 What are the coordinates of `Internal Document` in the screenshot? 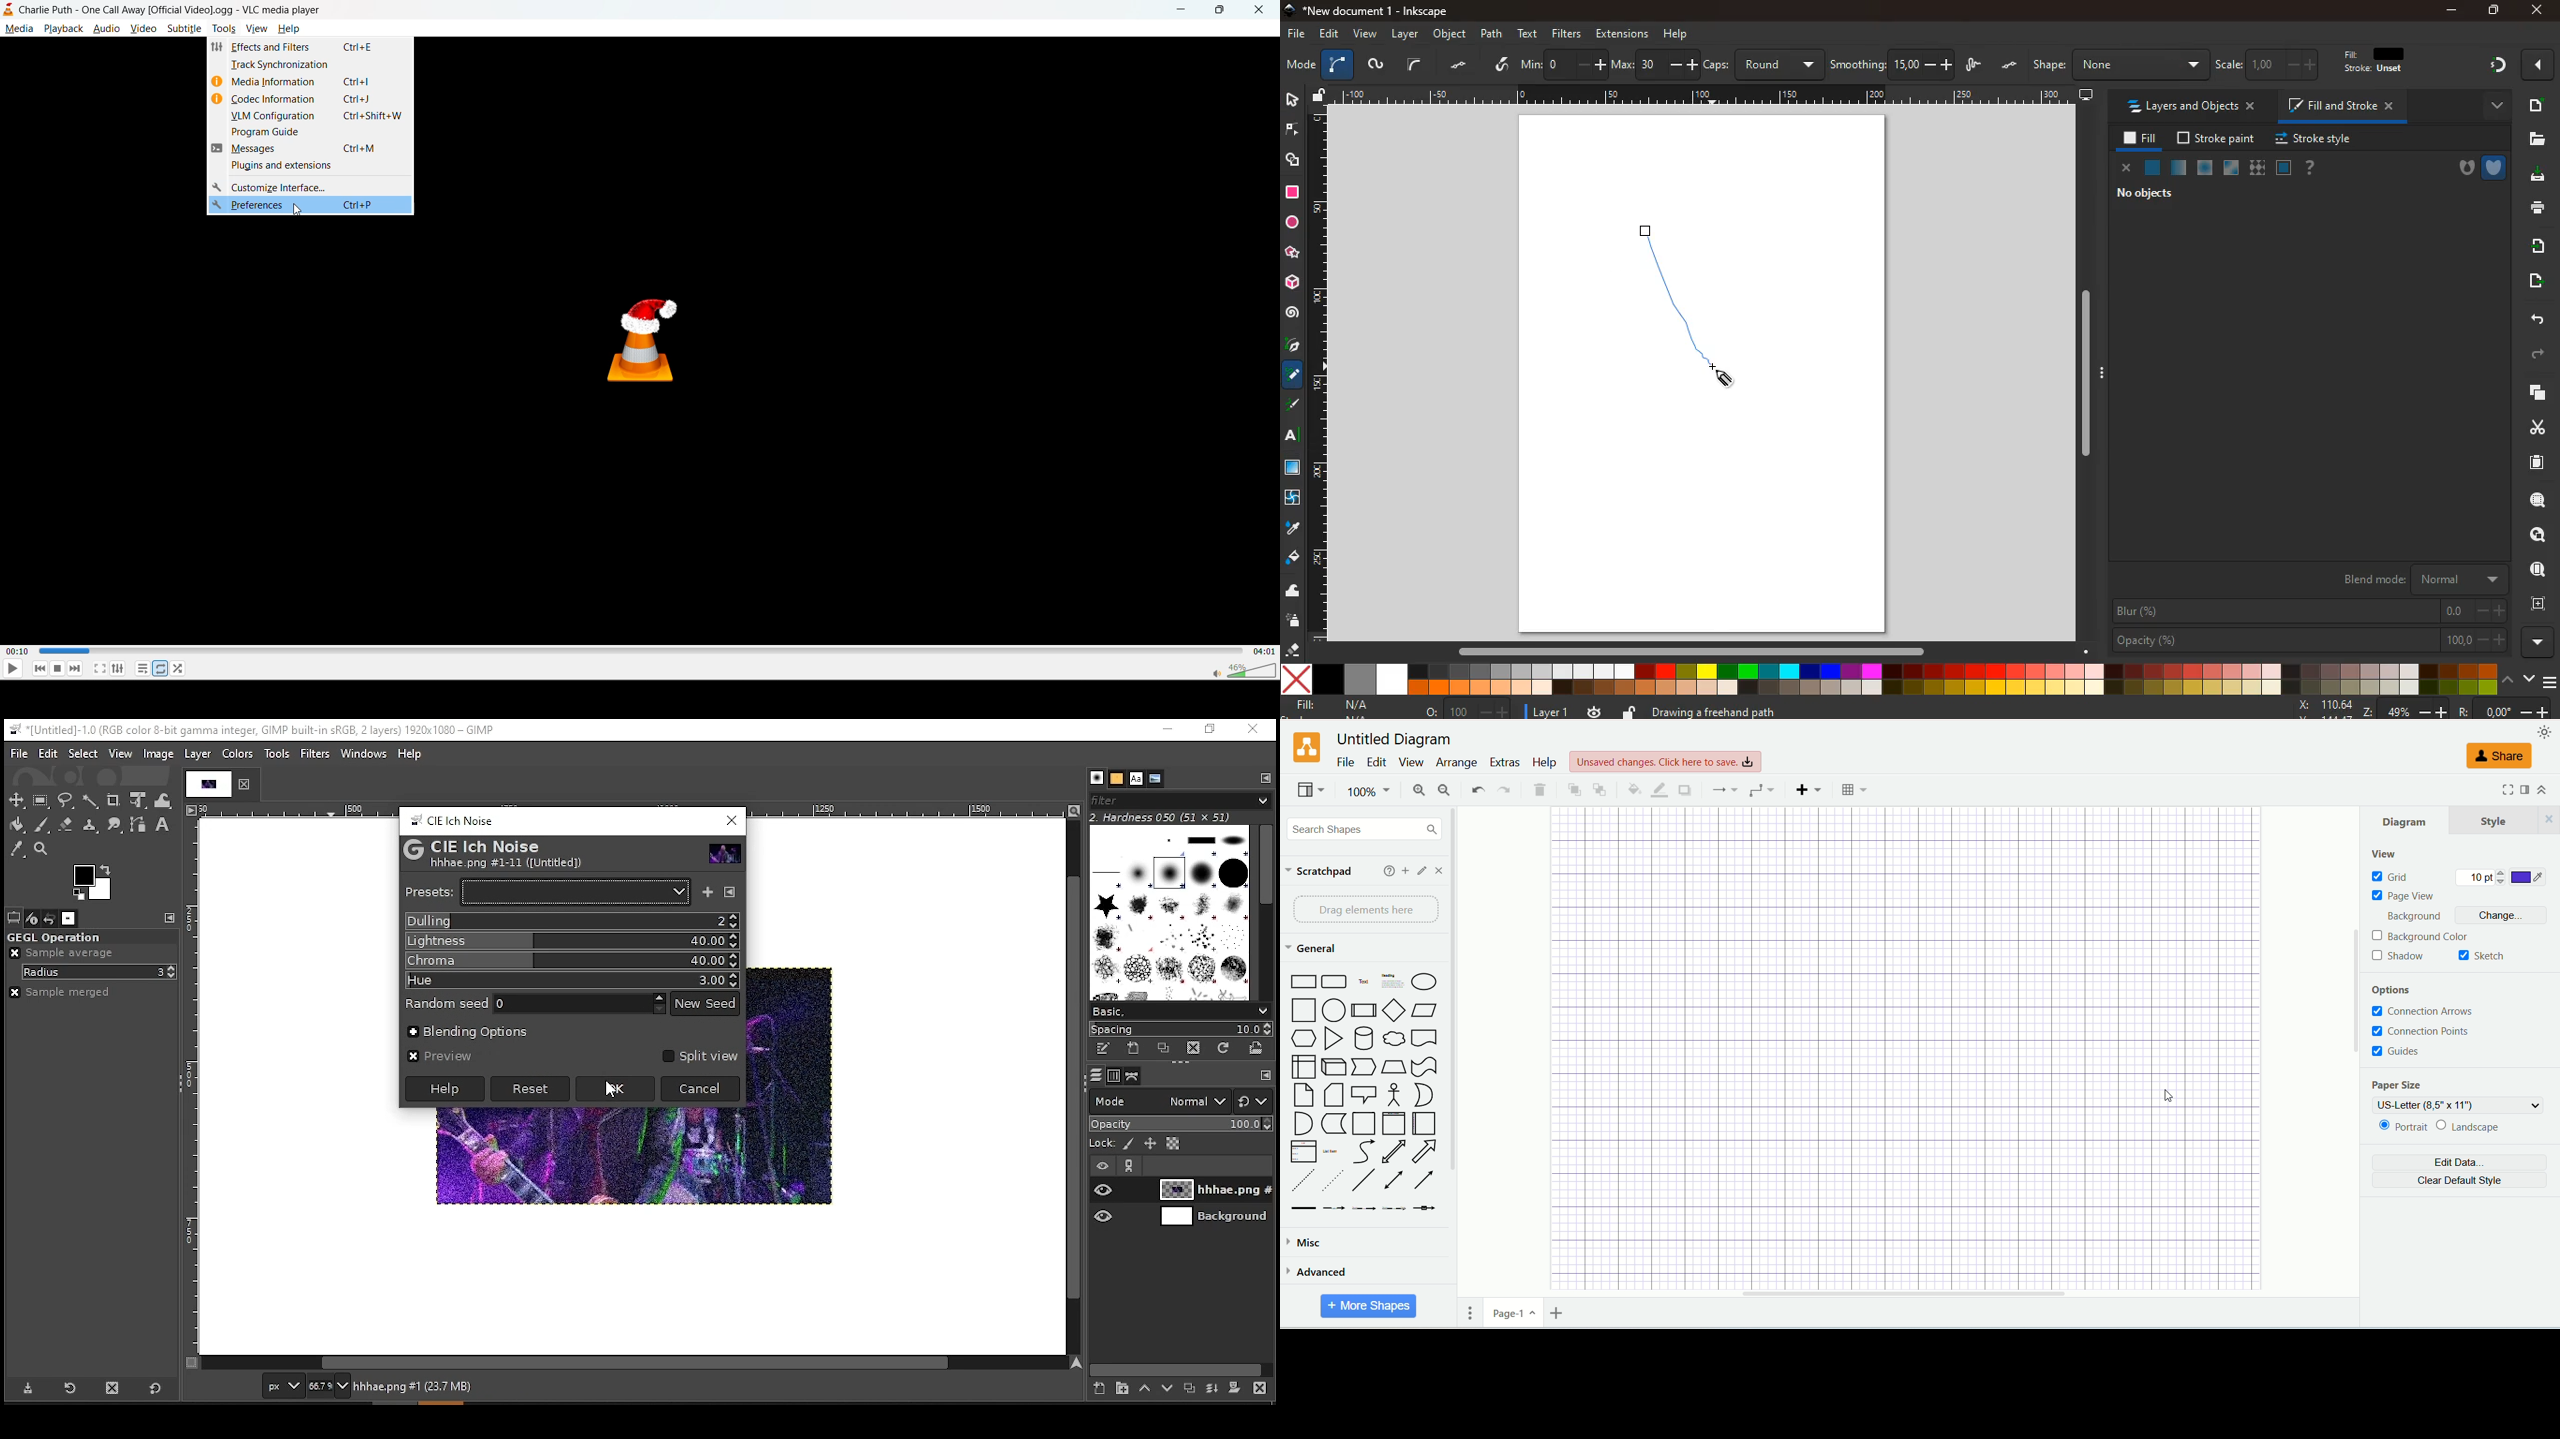 It's located at (1303, 1068).